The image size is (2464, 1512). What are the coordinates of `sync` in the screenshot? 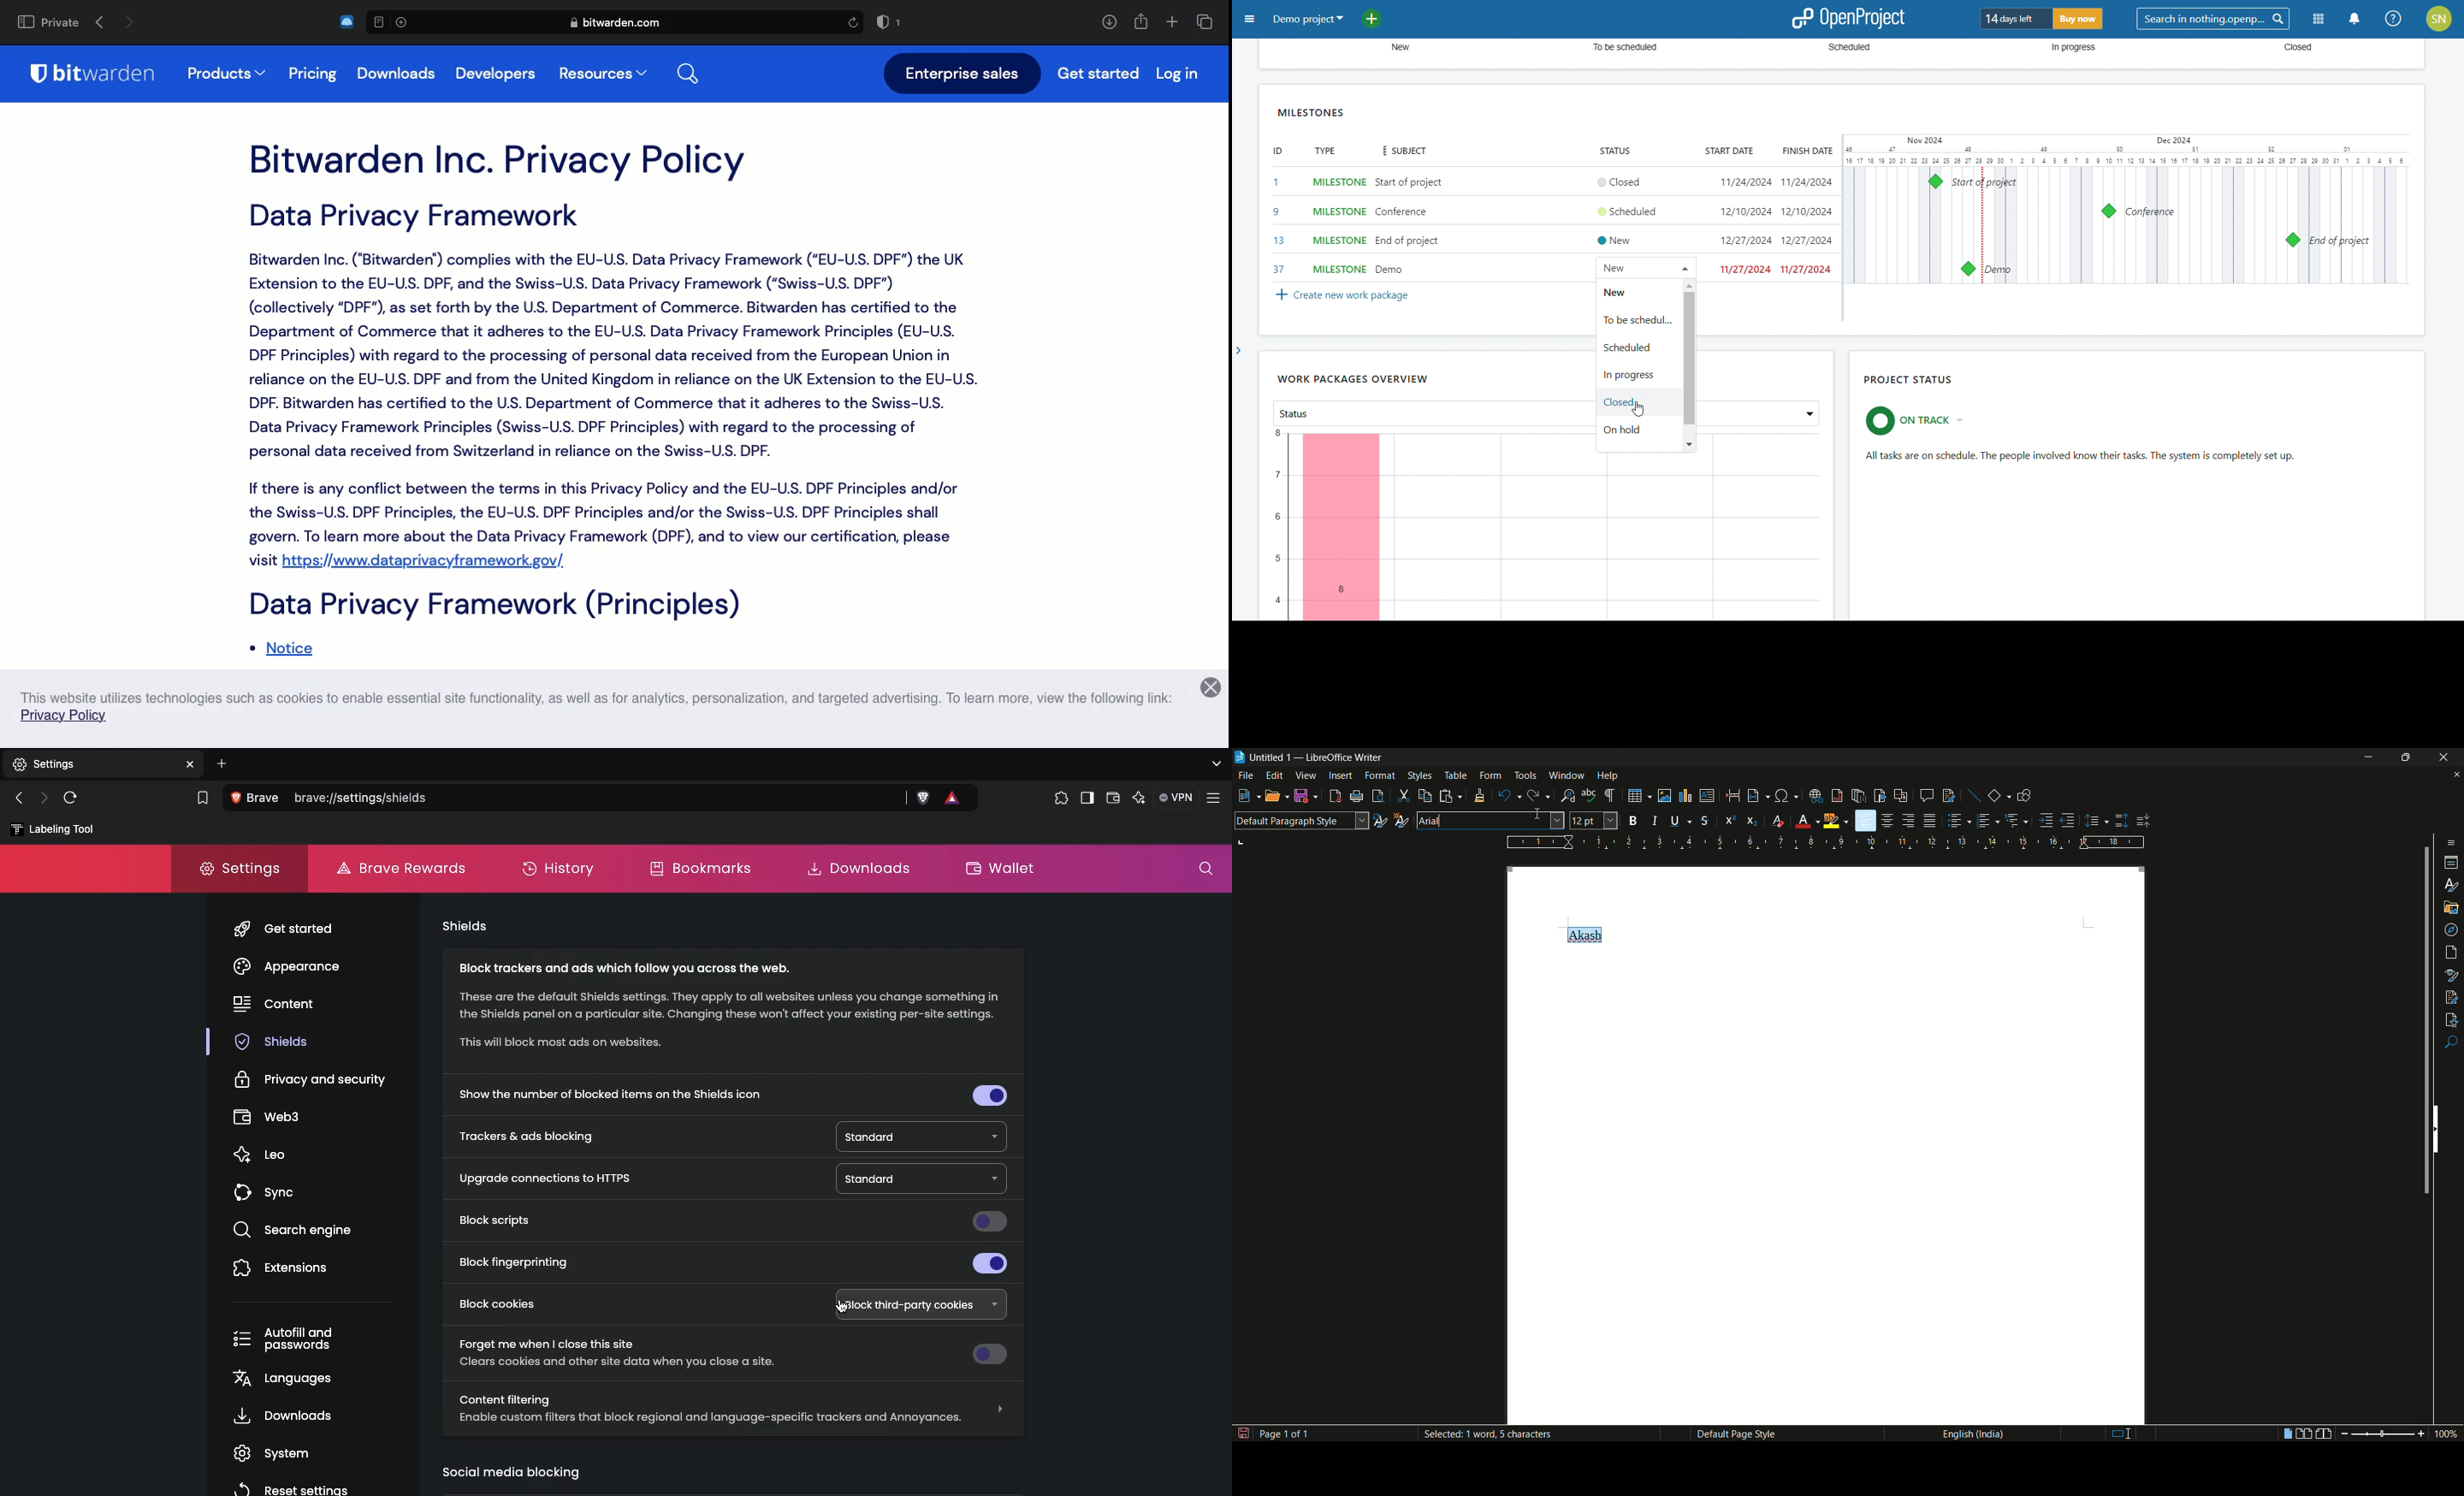 It's located at (266, 1196).